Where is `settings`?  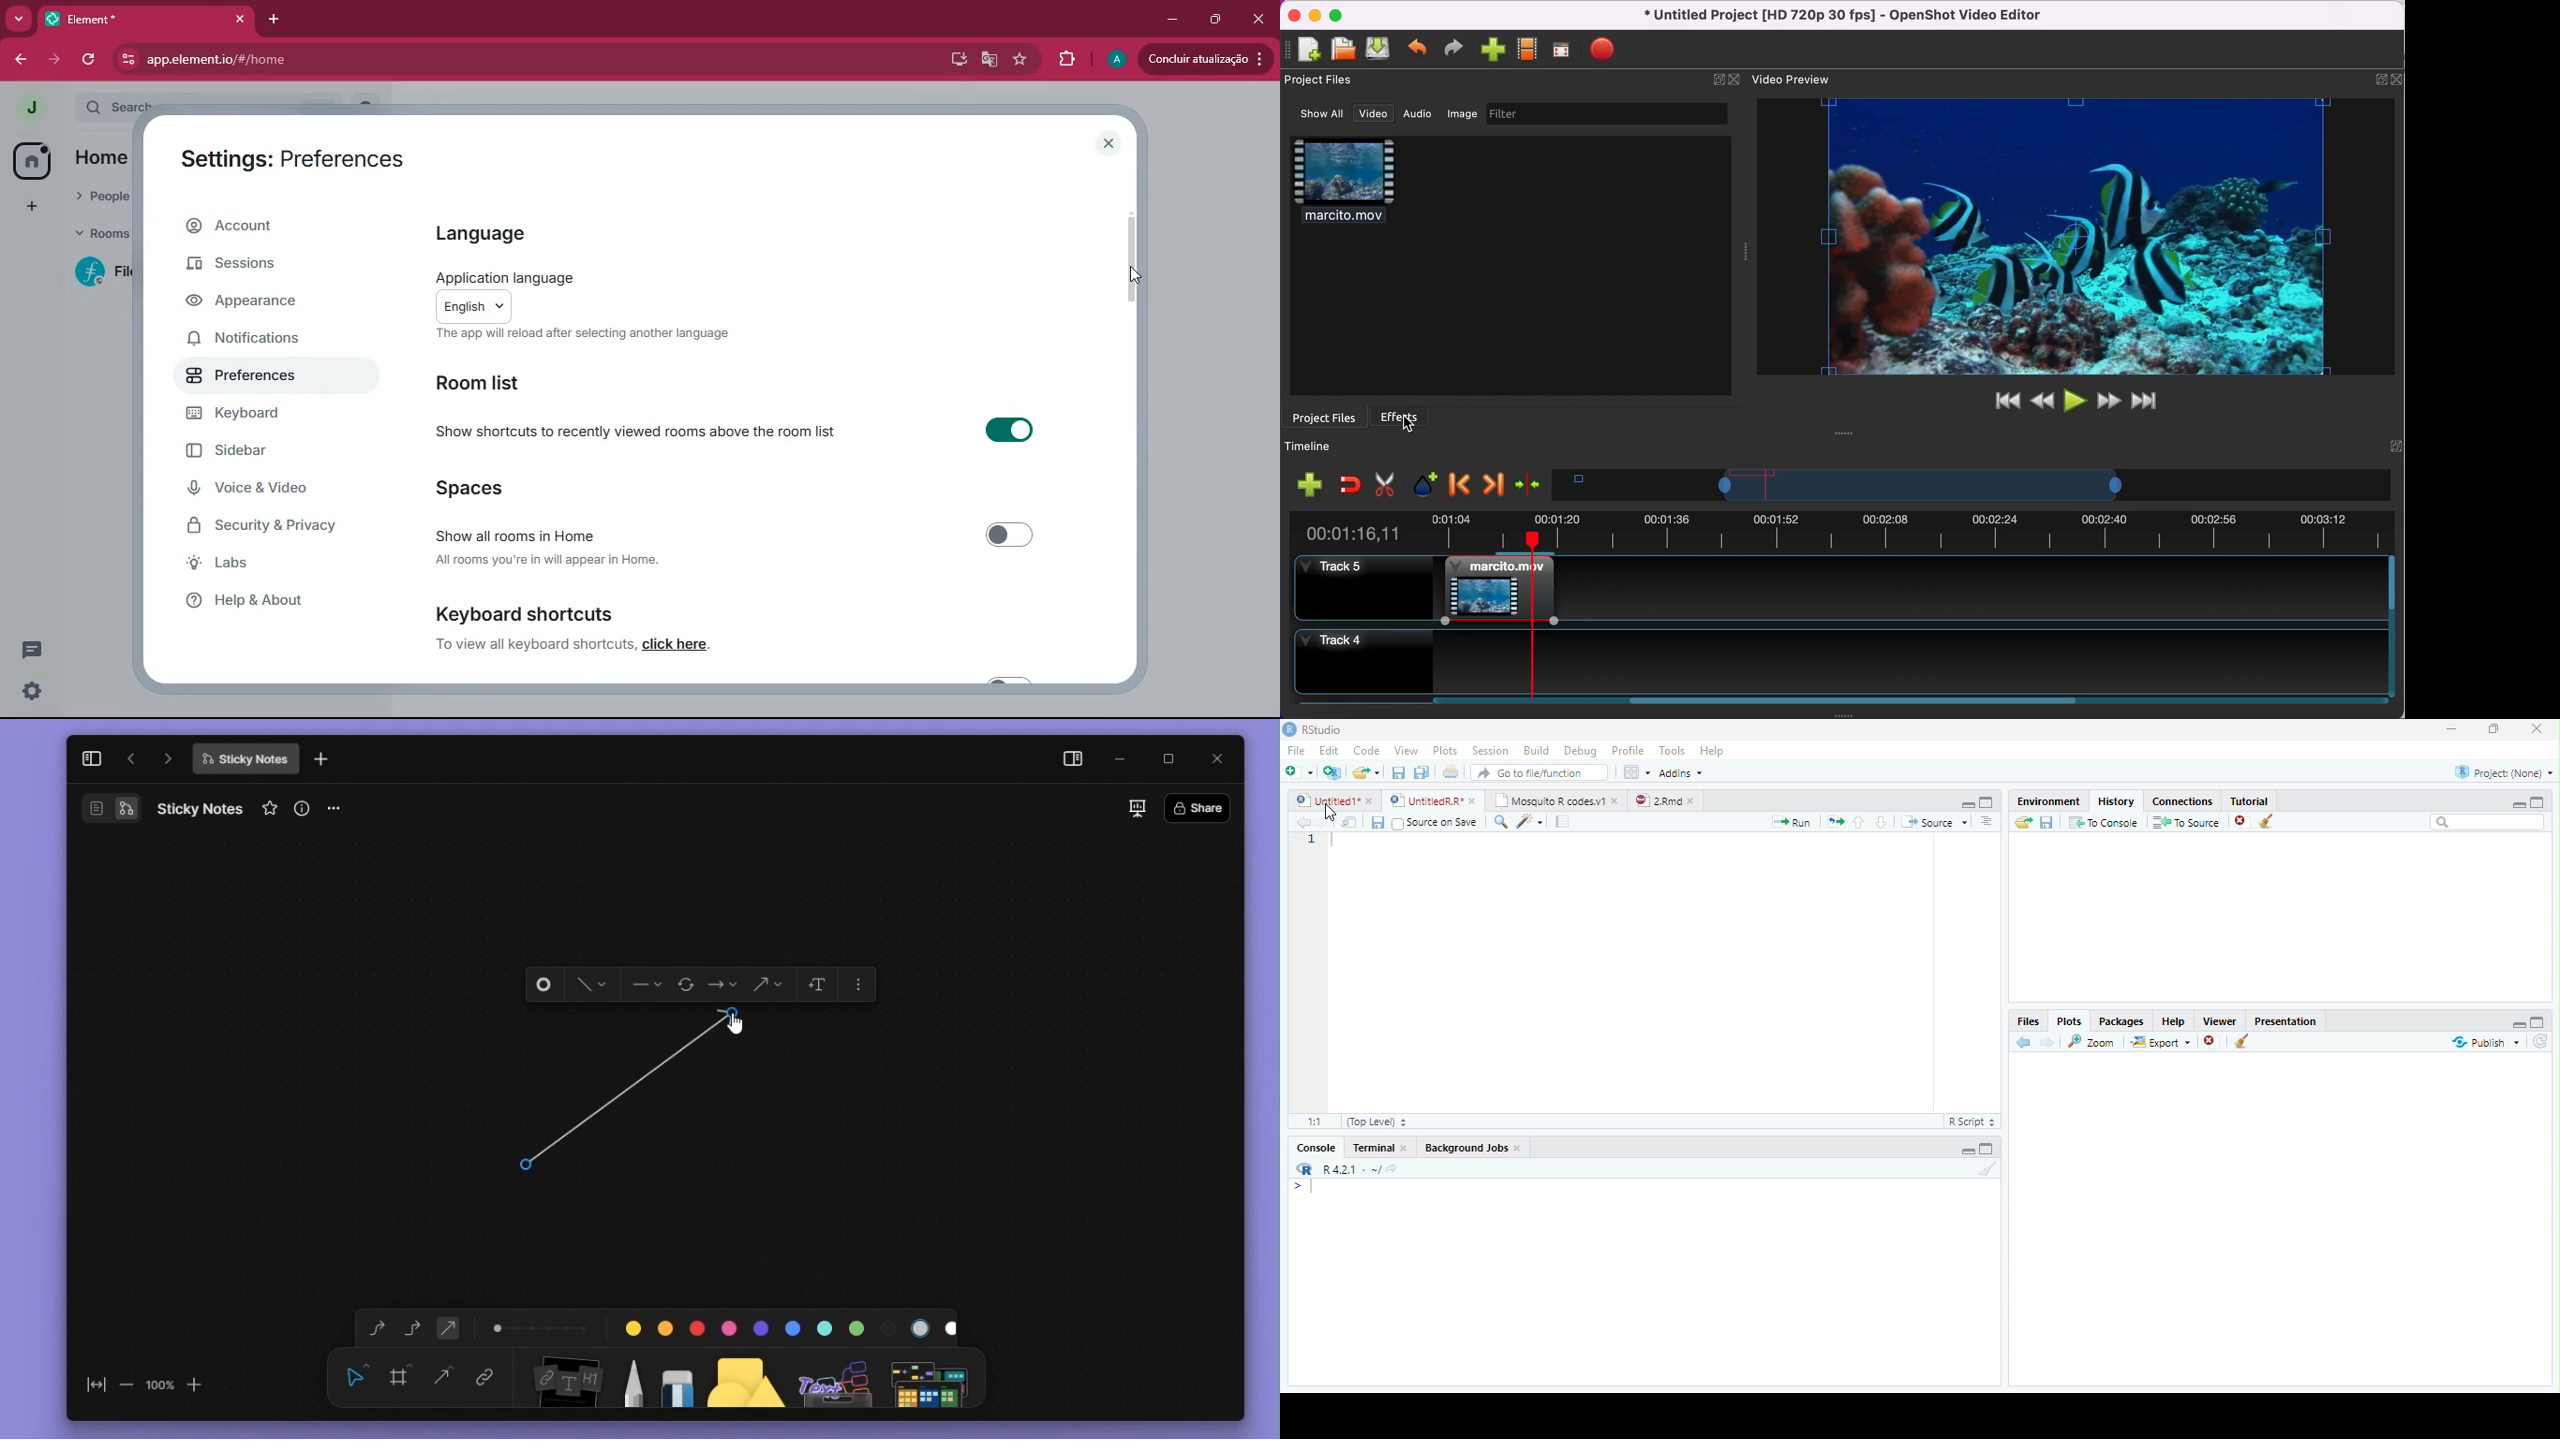 settings is located at coordinates (30, 692).